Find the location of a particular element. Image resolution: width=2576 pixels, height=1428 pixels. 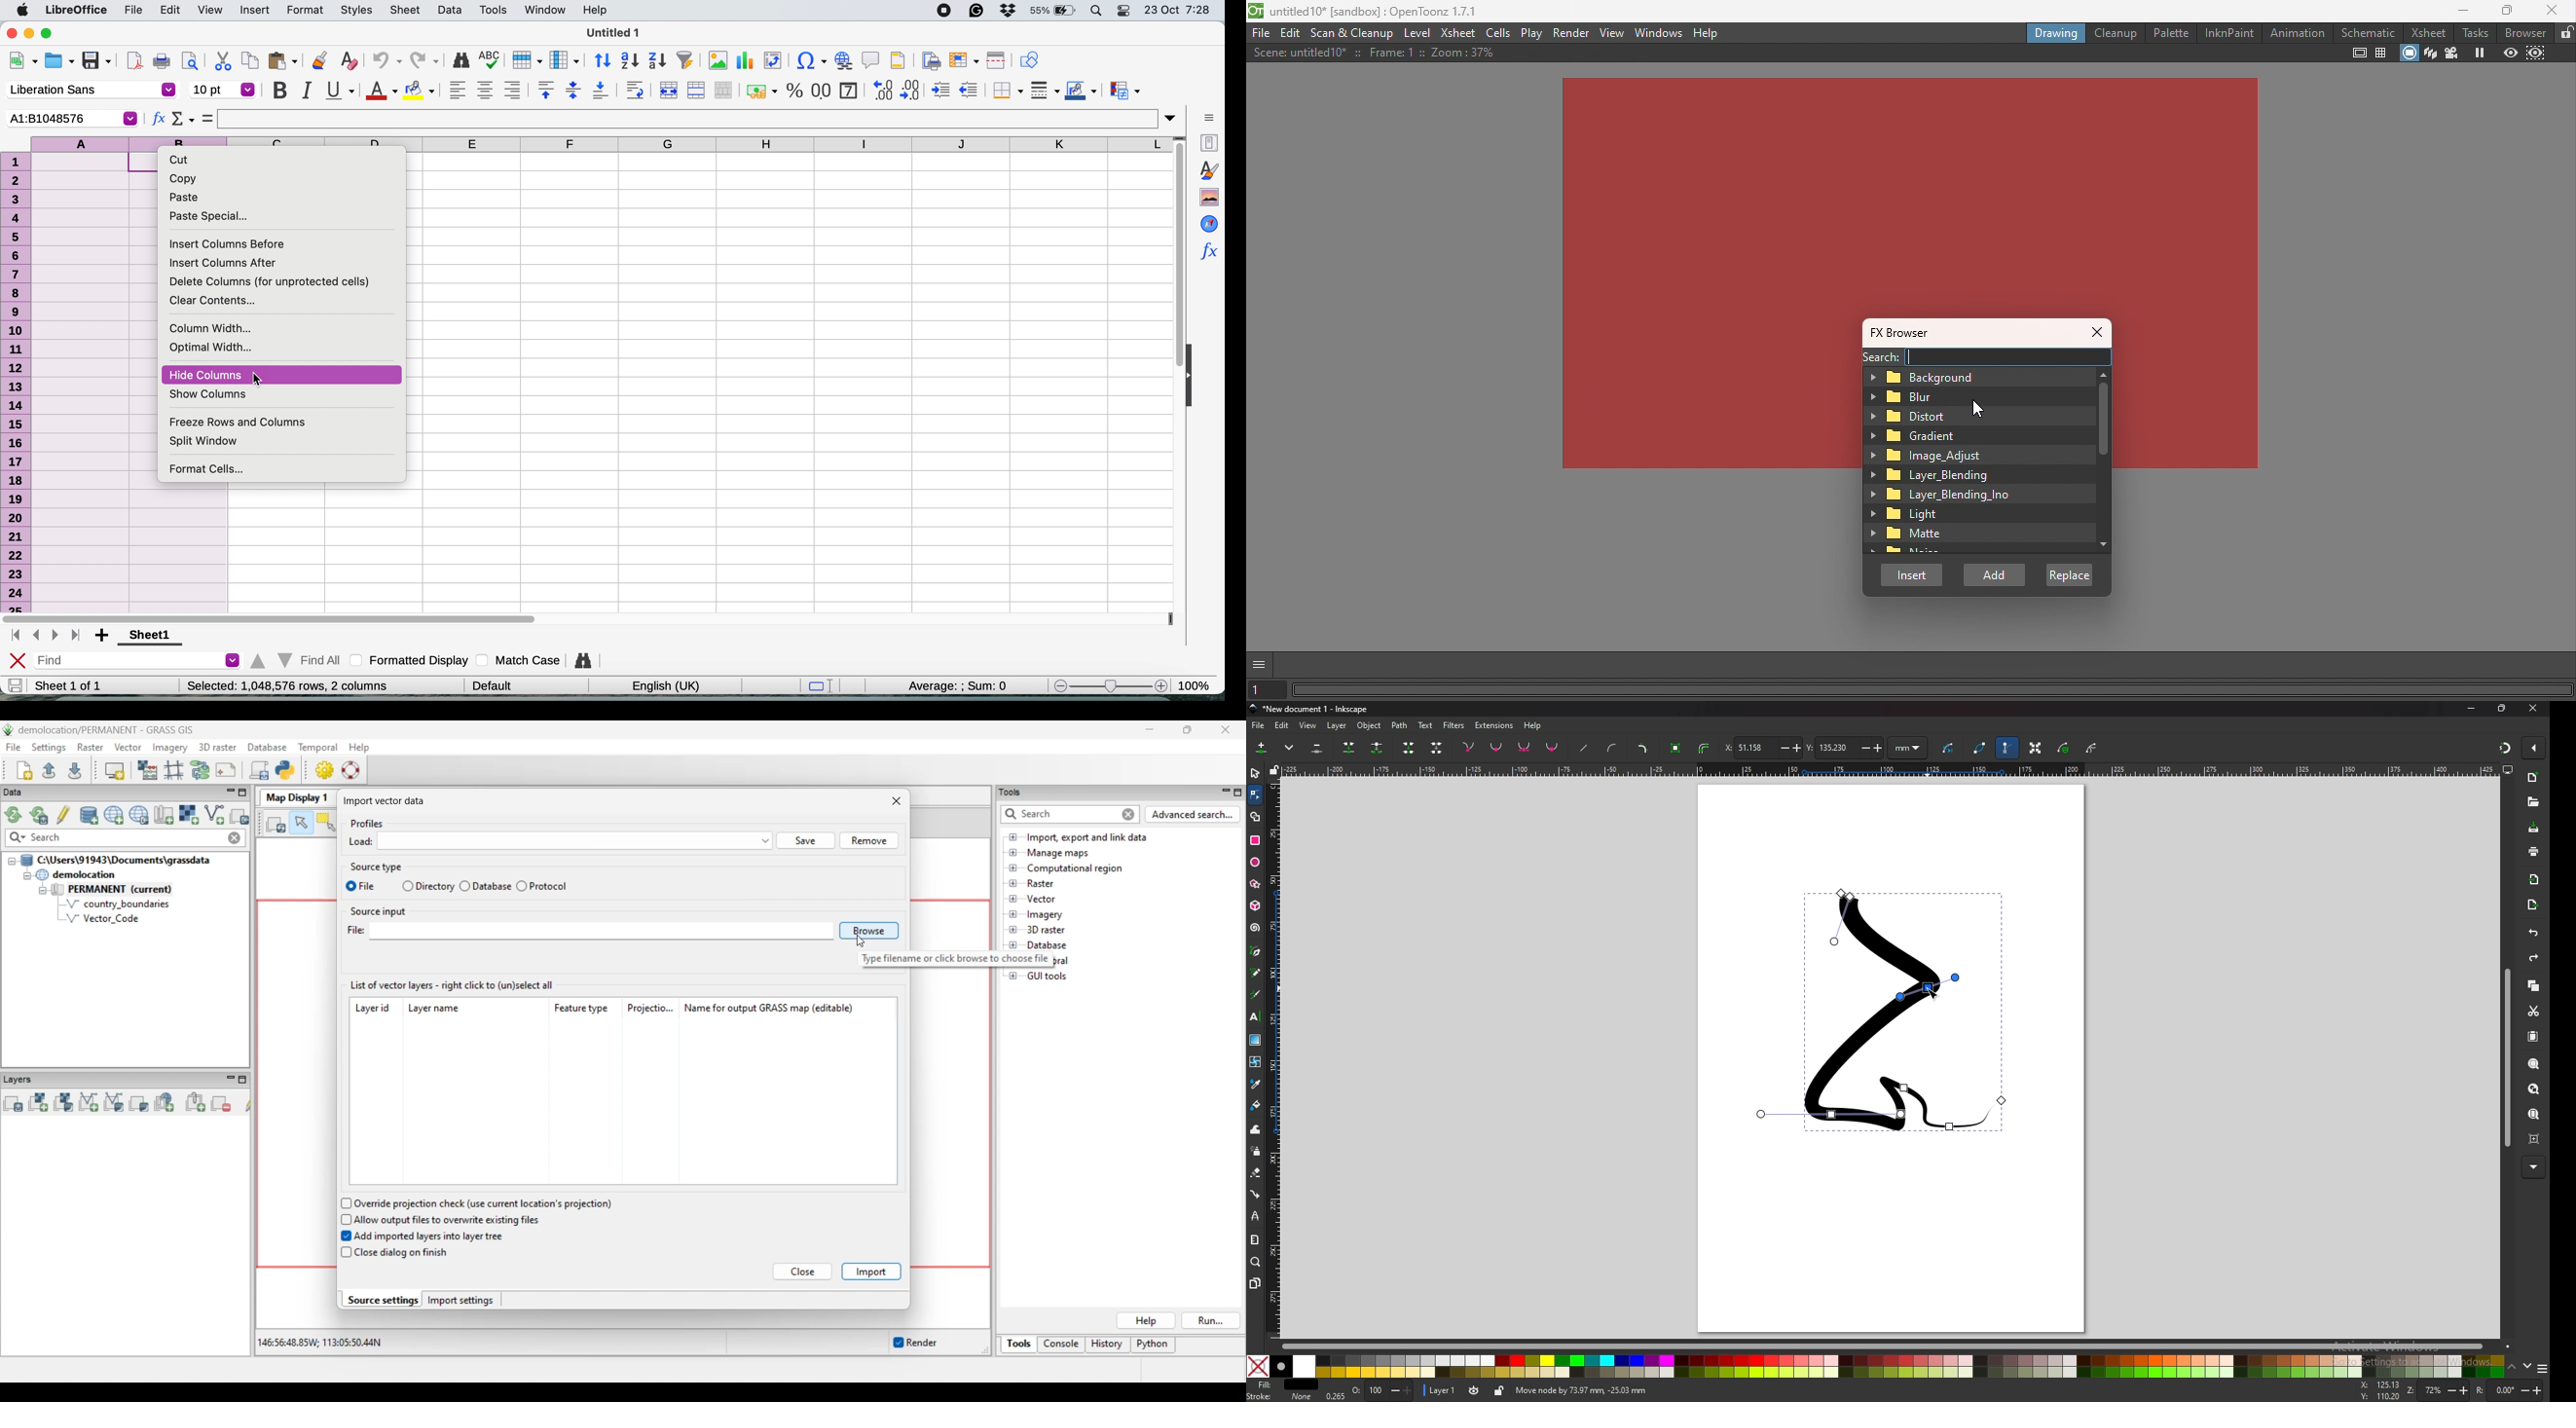

insert chart is located at coordinates (747, 60).